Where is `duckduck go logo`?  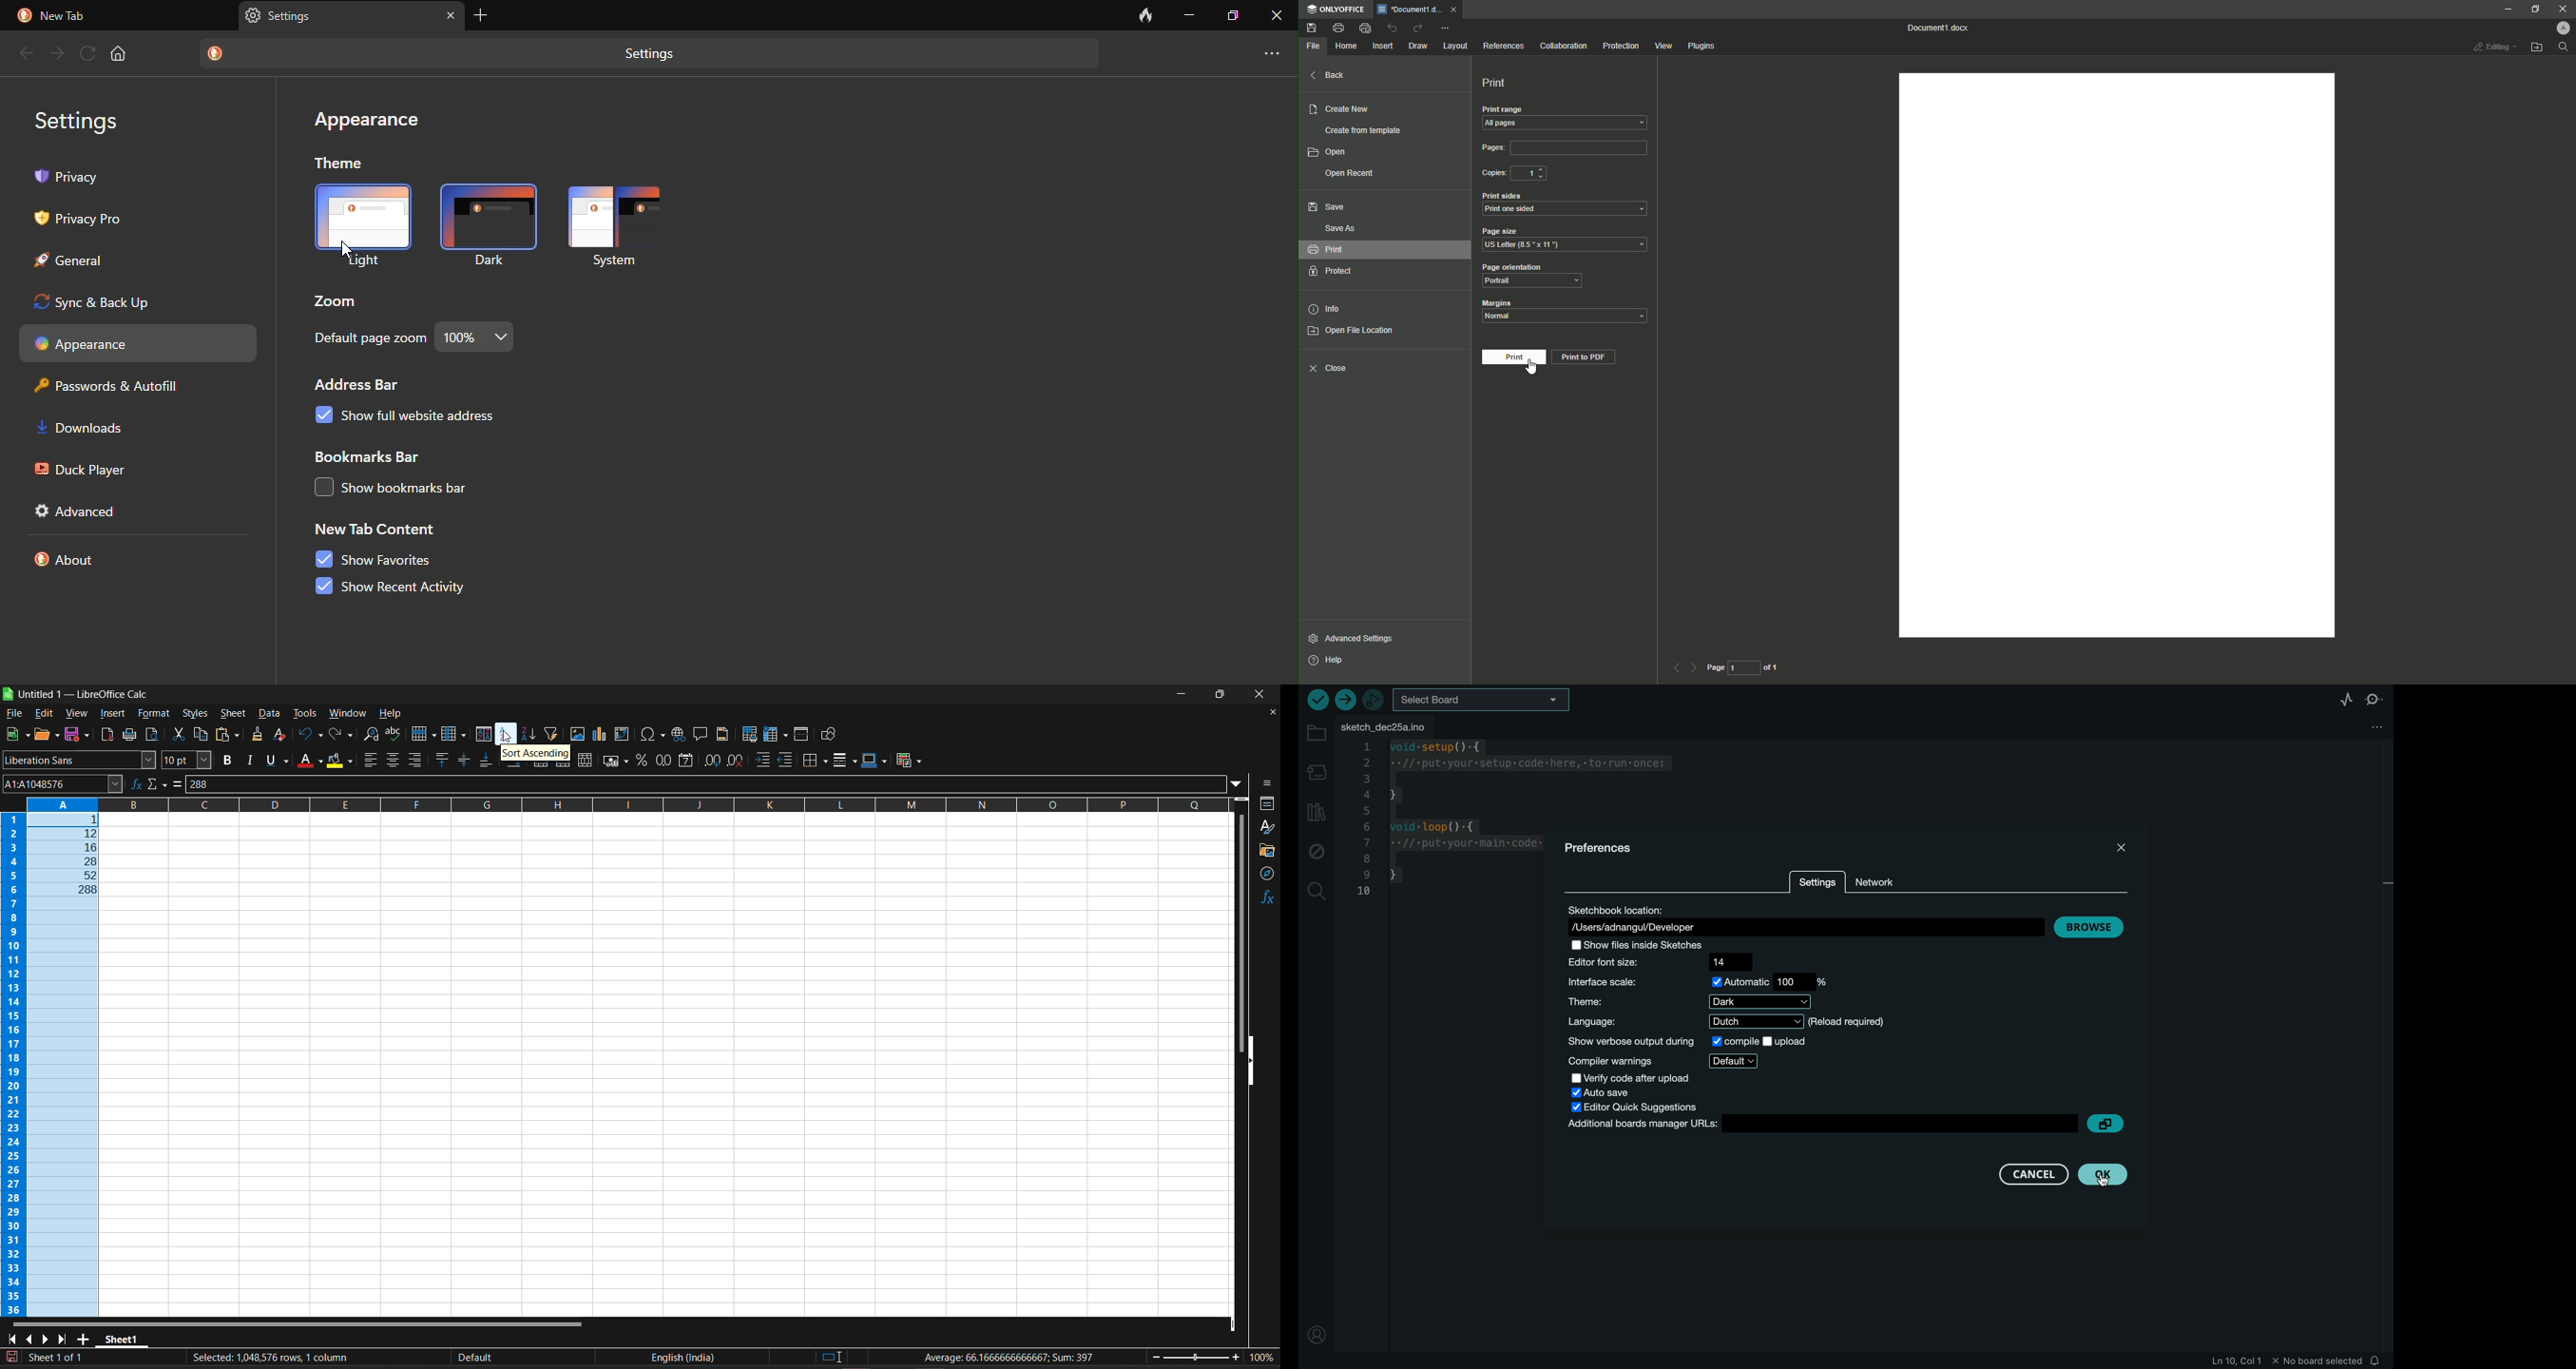 duckduck go logo is located at coordinates (217, 54).